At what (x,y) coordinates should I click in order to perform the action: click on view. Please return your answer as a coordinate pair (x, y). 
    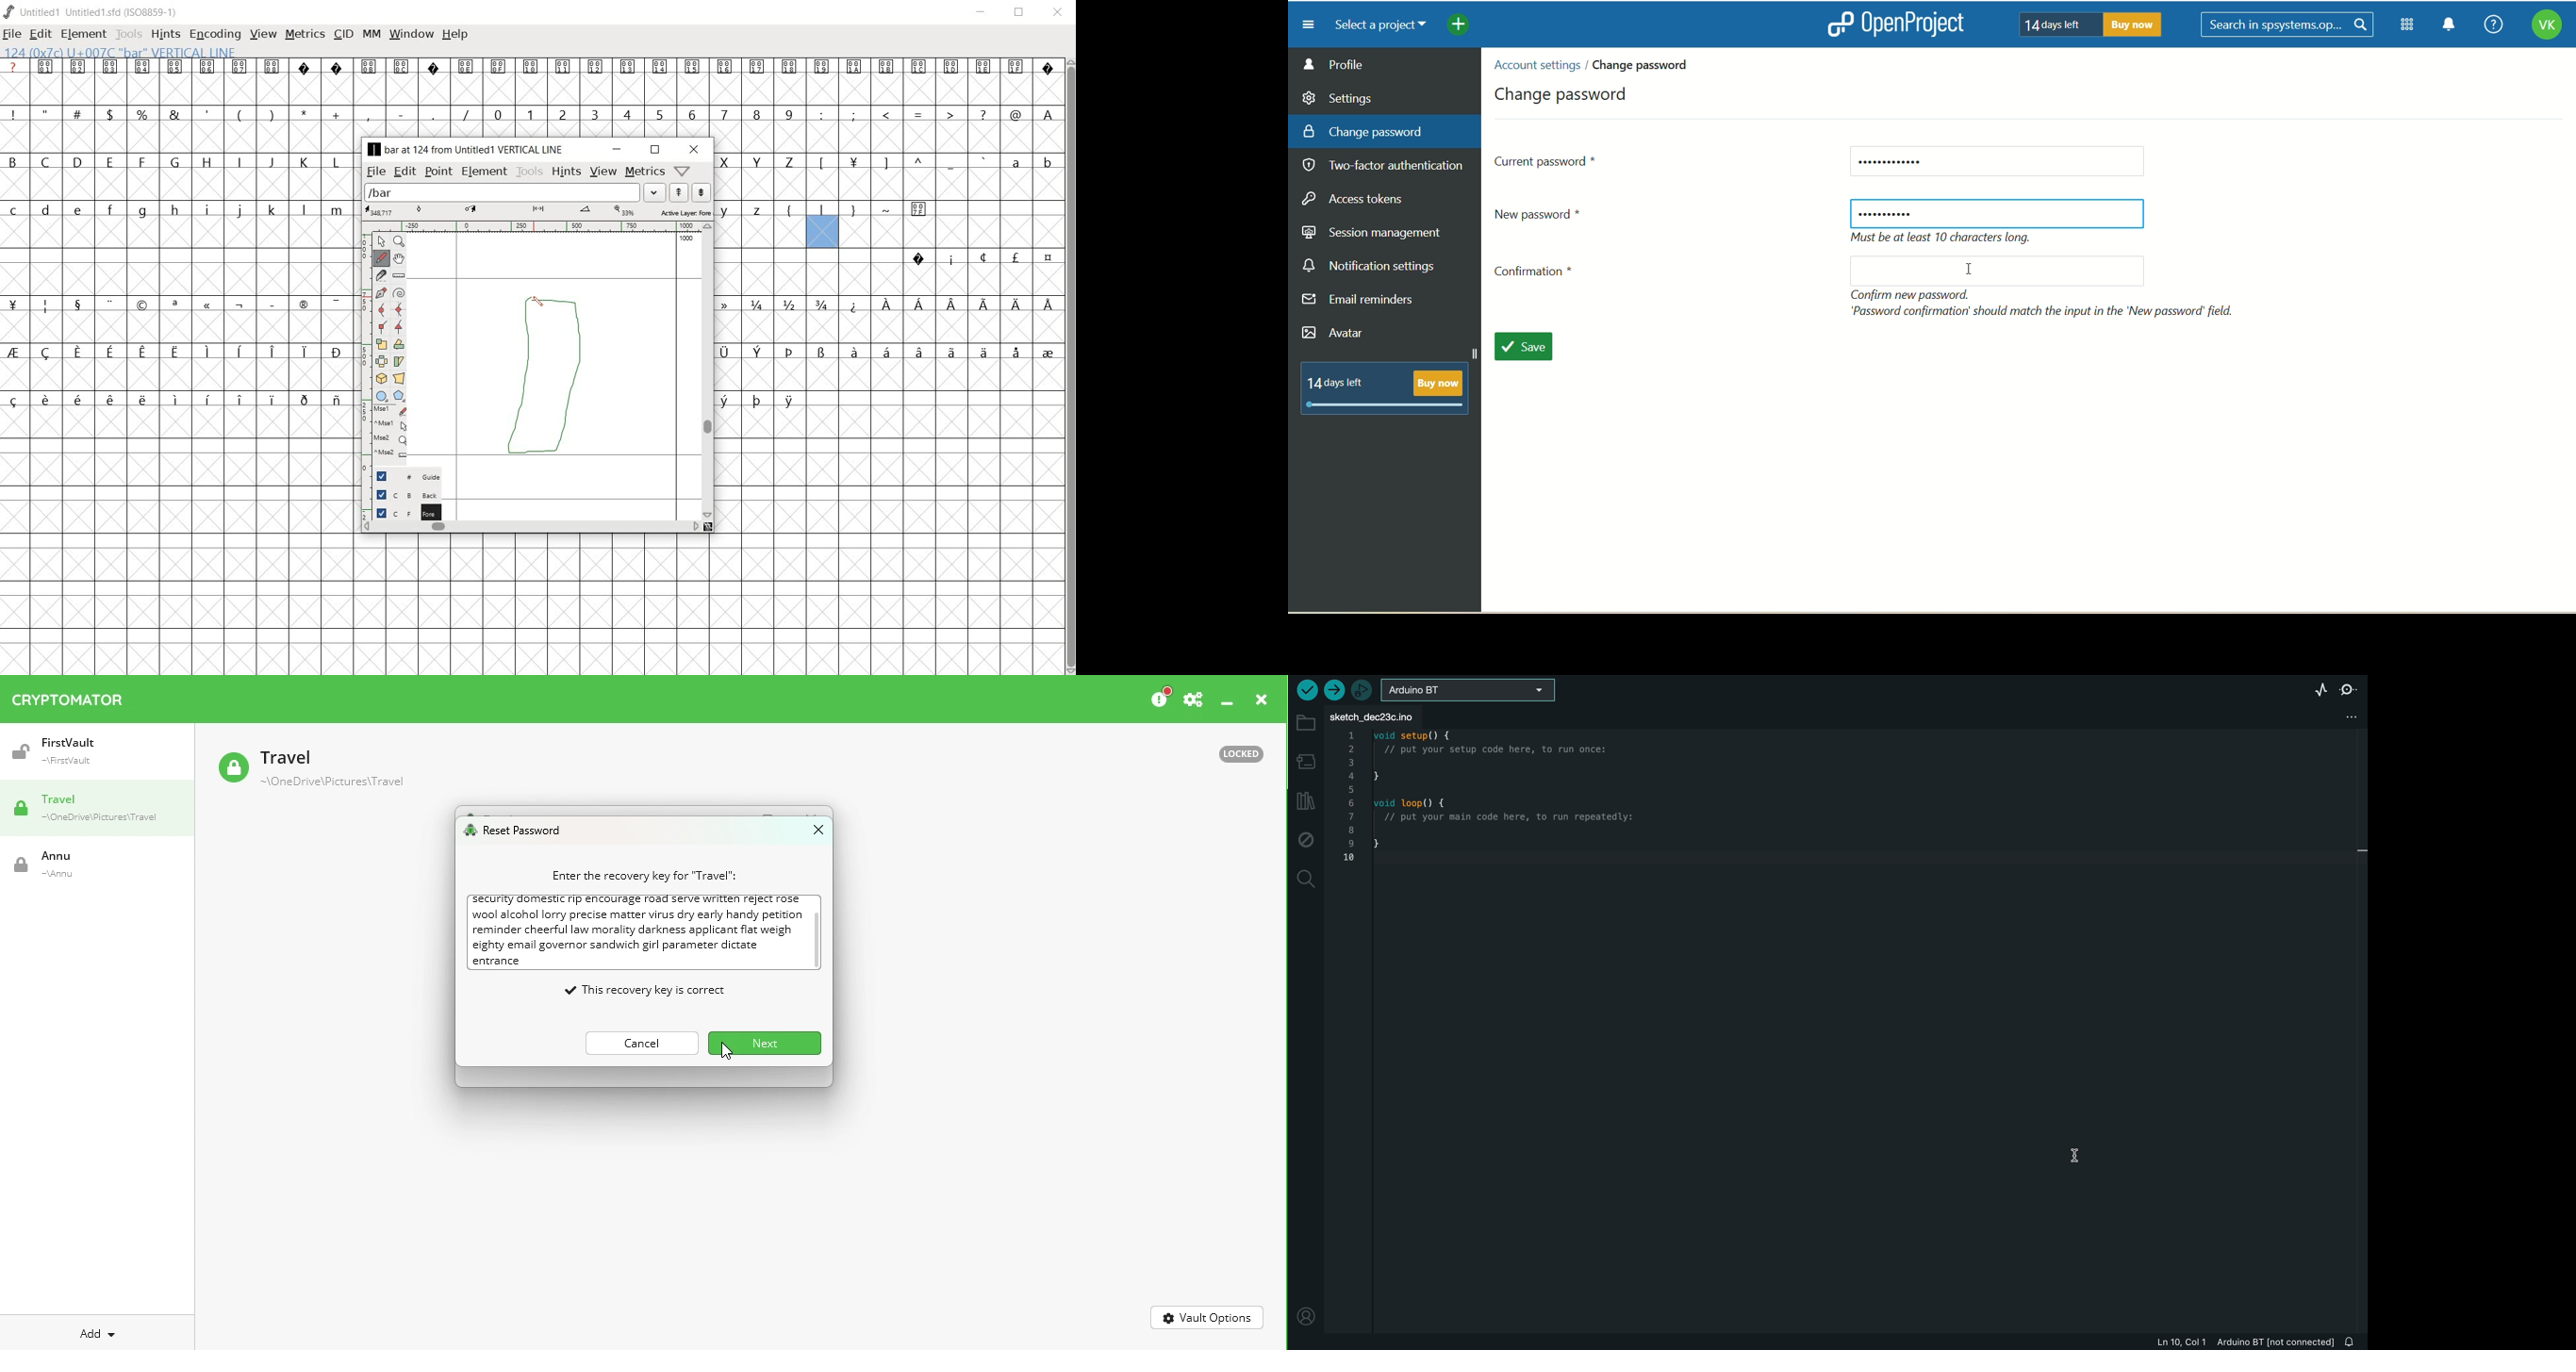
    Looking at the image, I should click on (604, 170).